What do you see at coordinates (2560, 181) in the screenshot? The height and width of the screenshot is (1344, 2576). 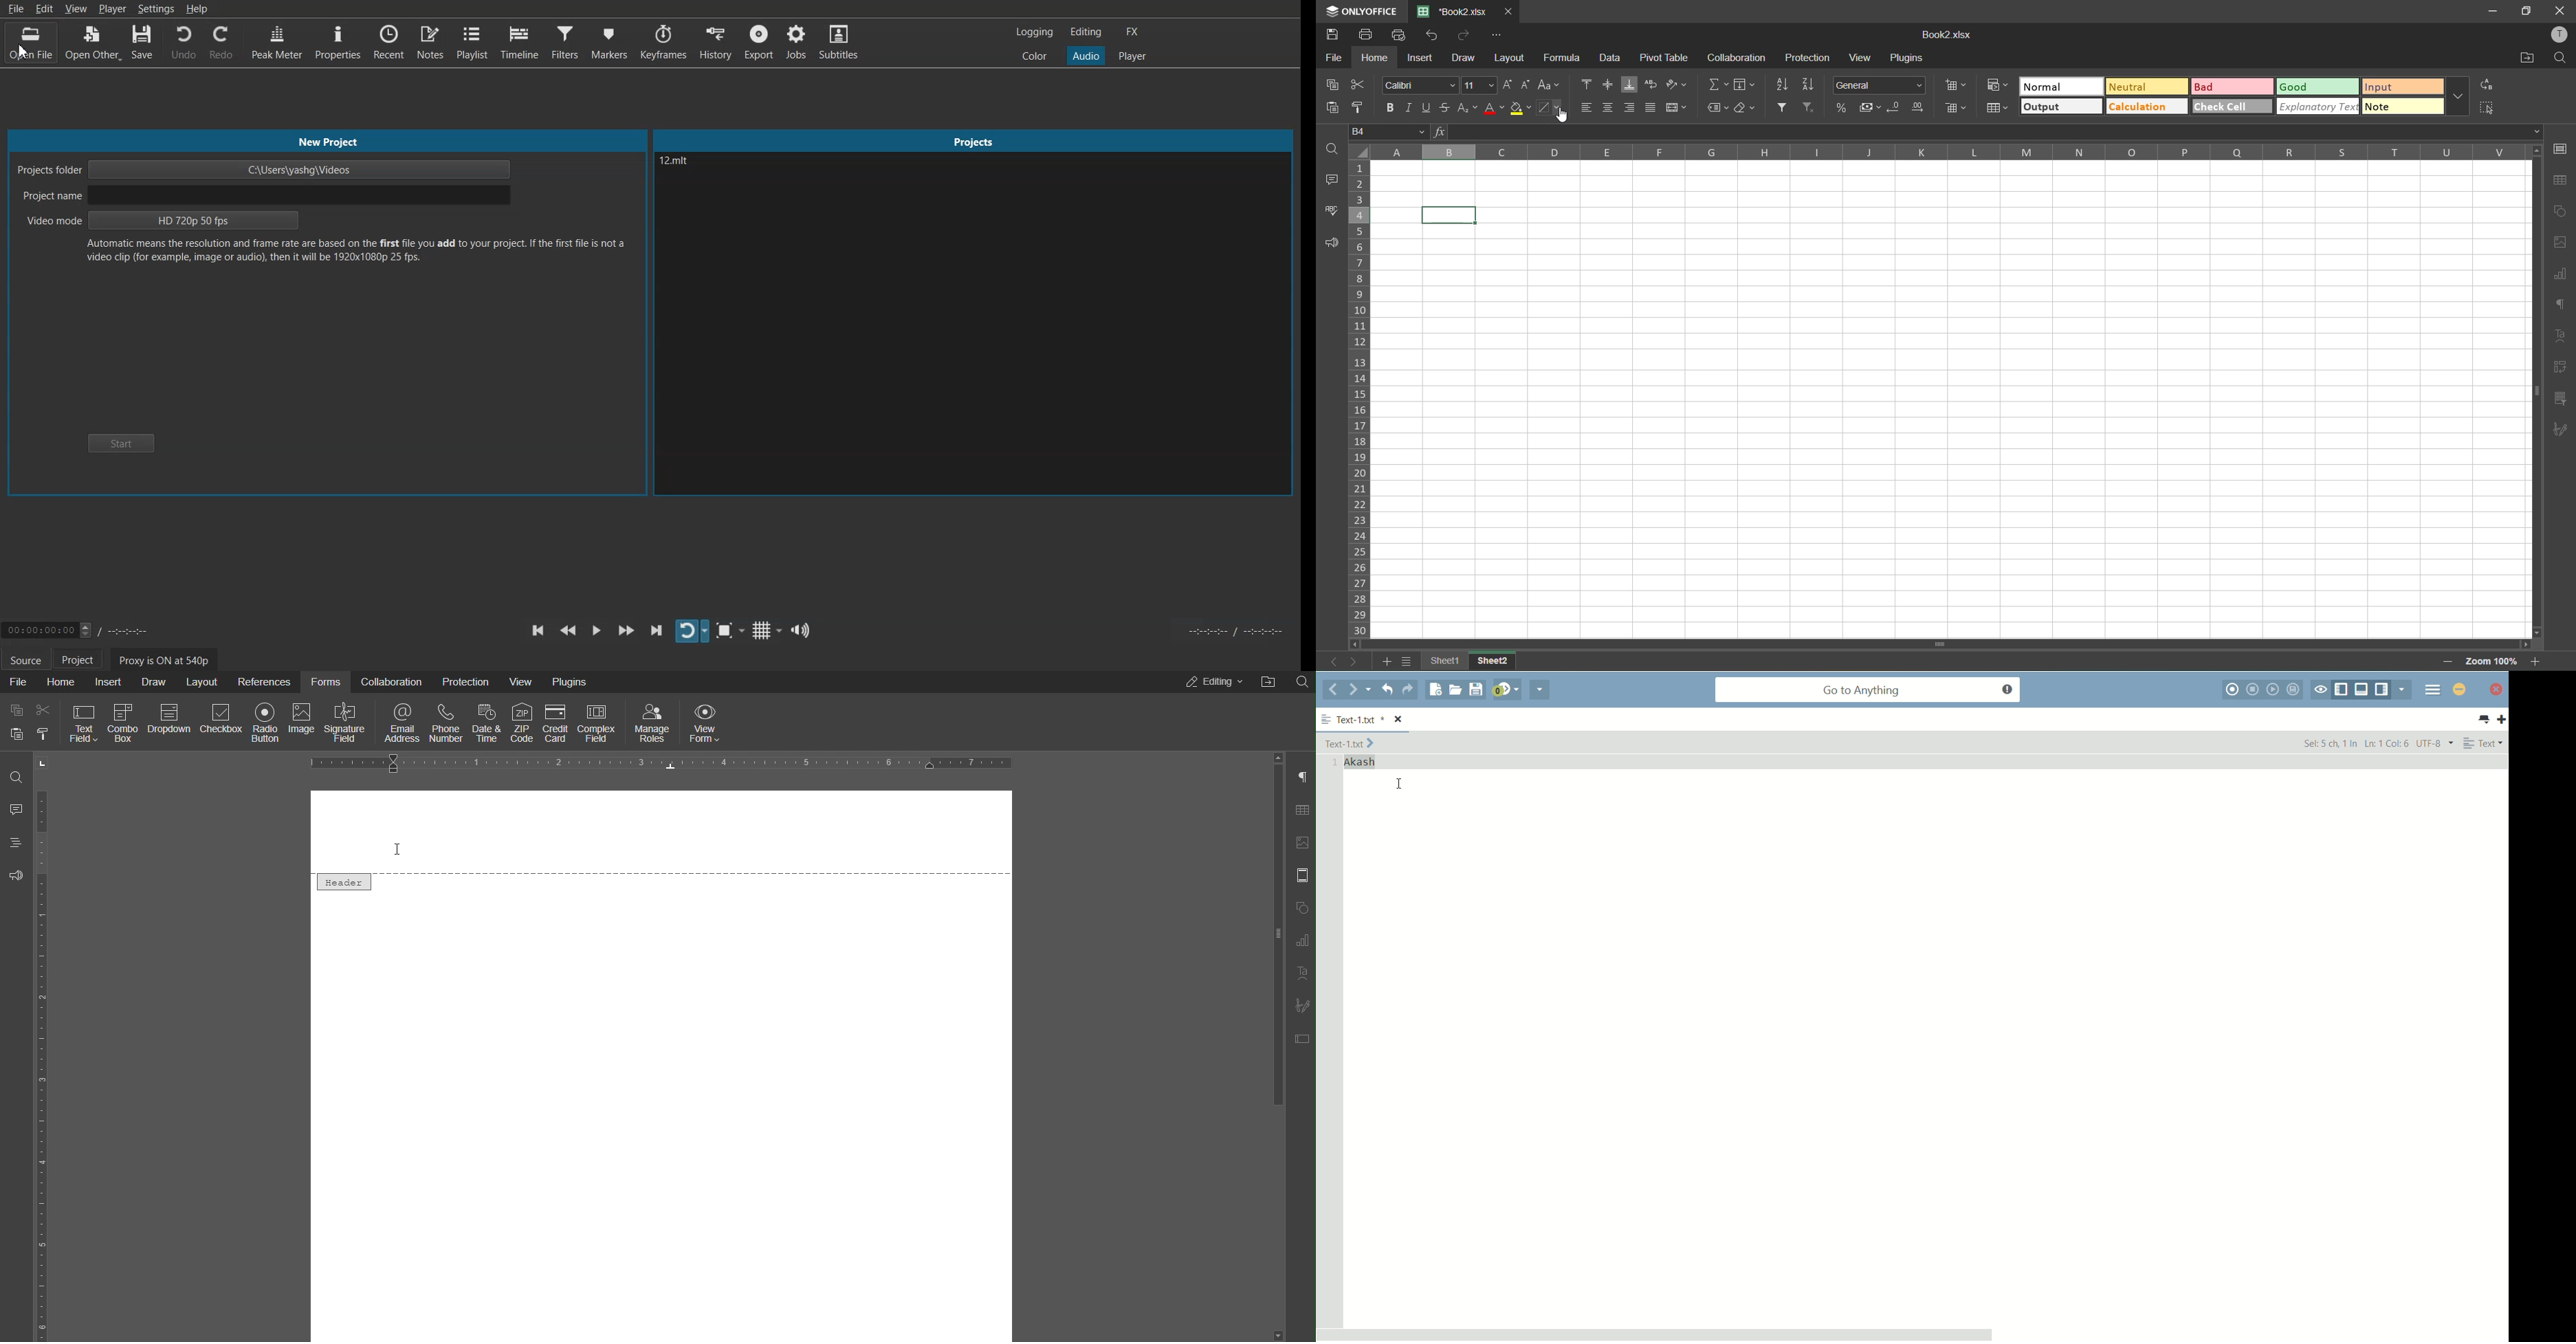 I see `table` at bounding box center [2560, 181].